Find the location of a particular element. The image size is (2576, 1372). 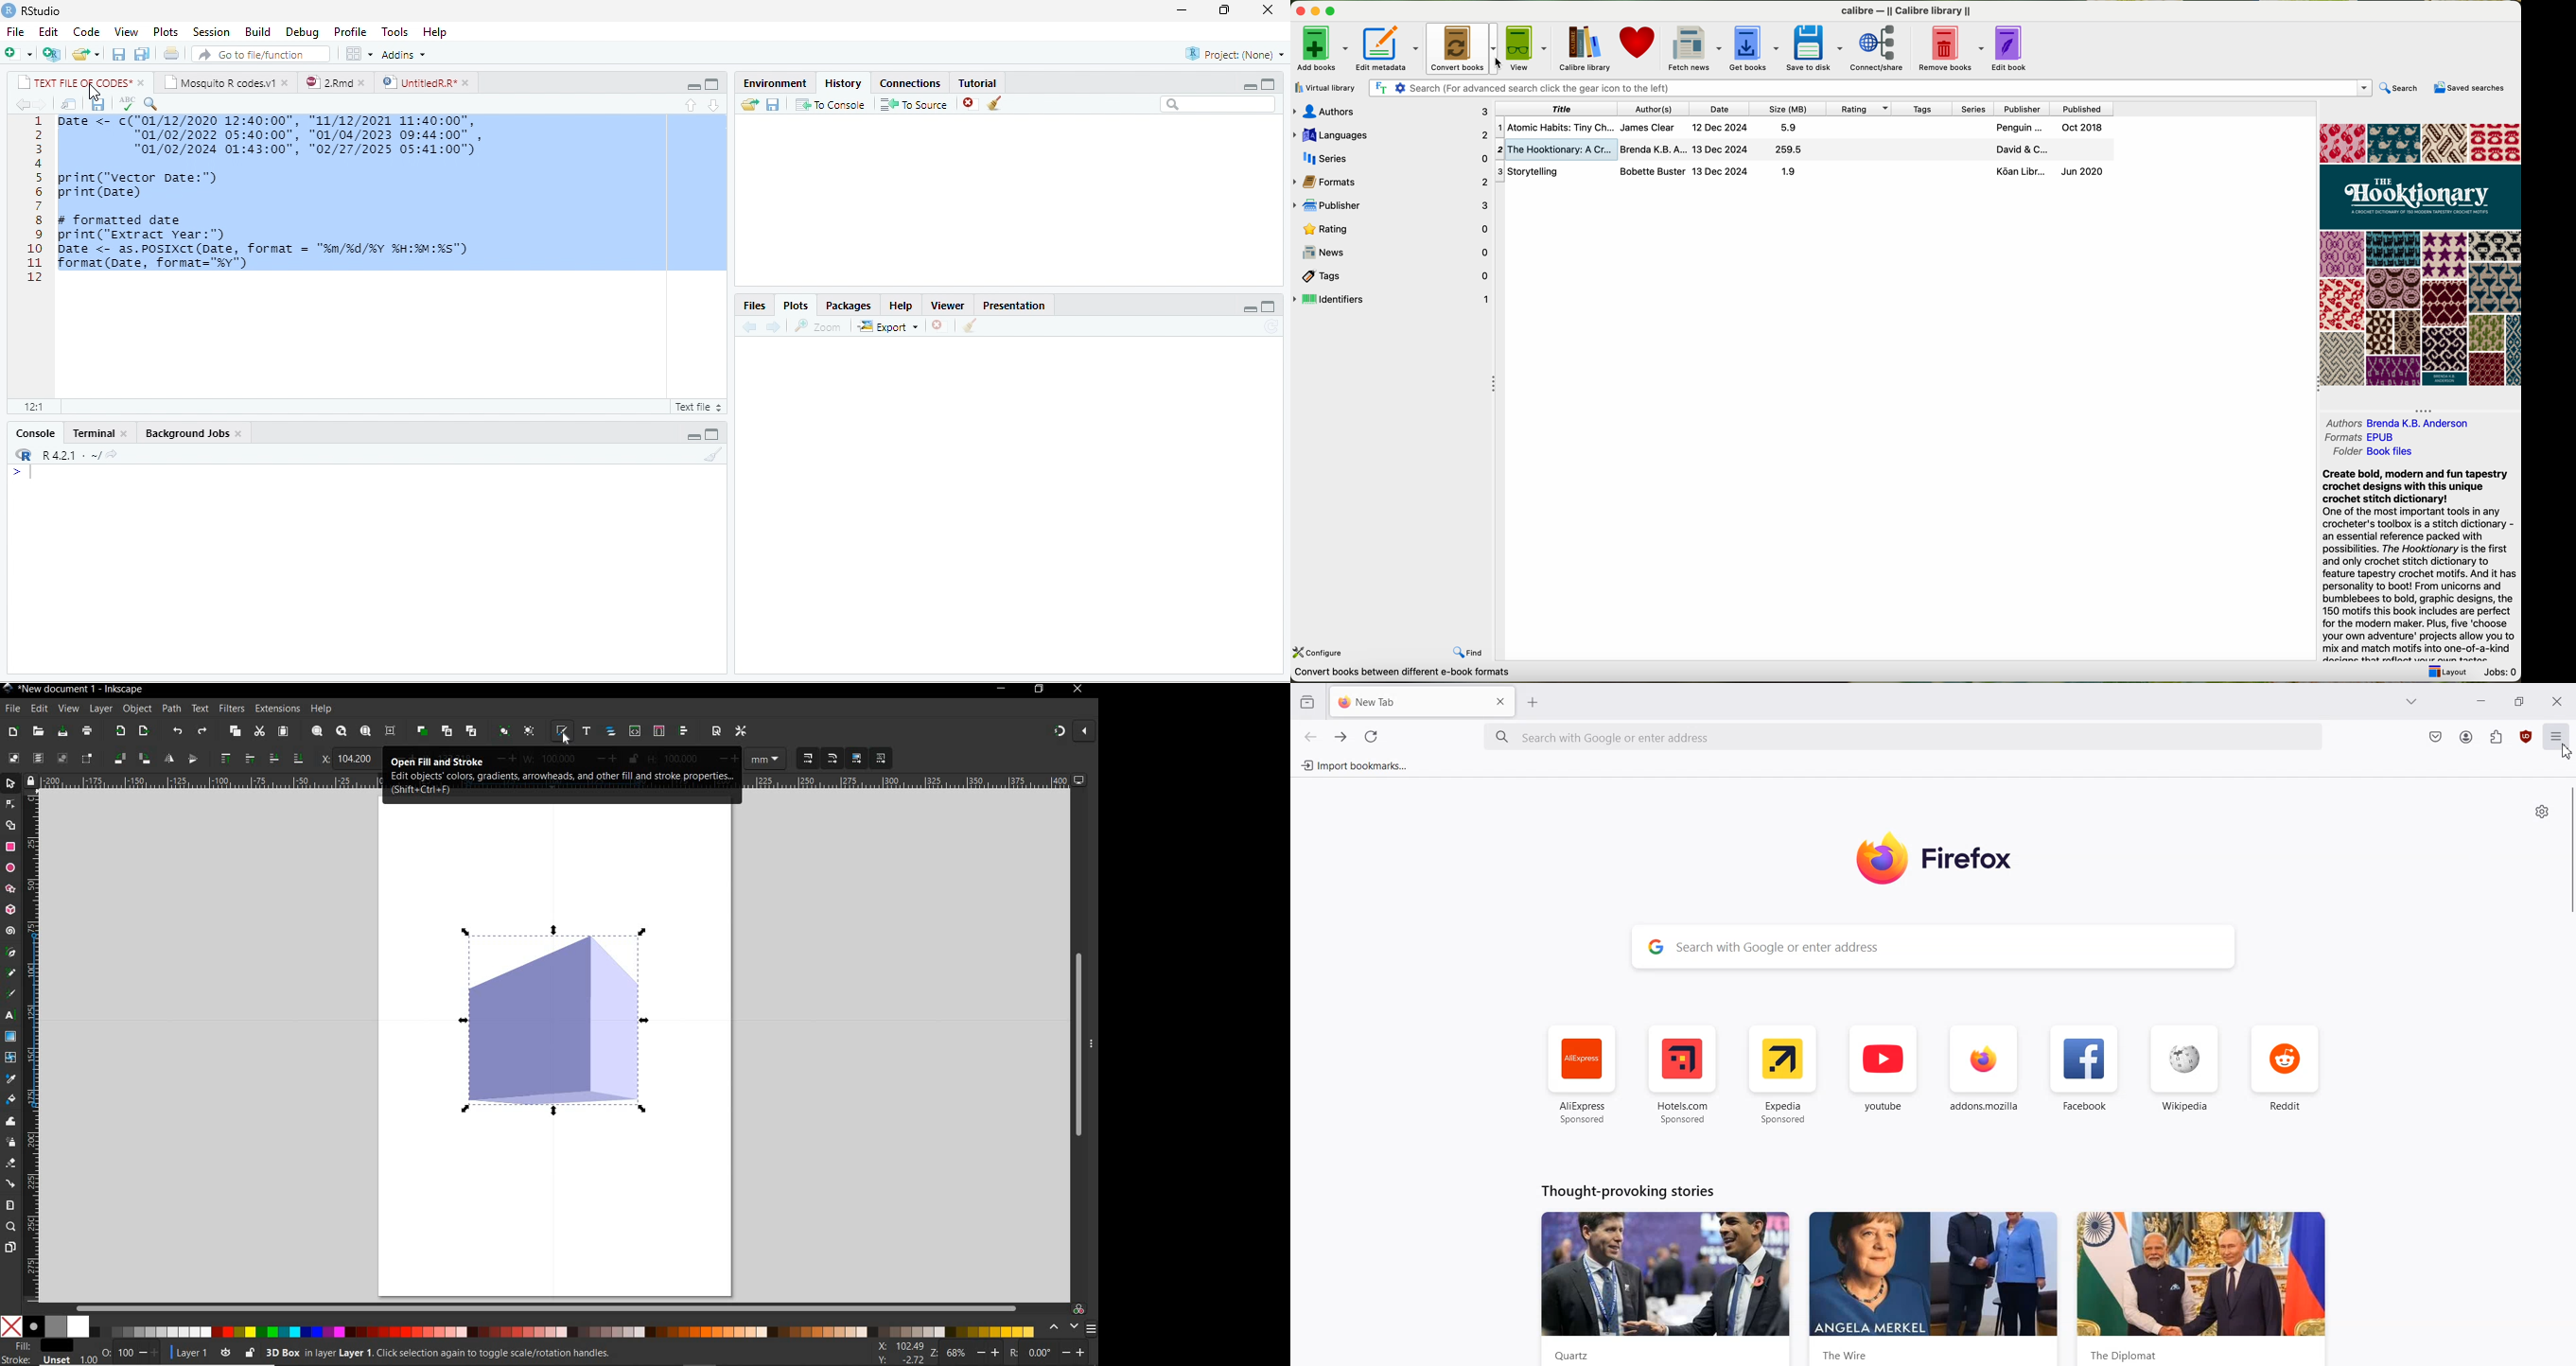

cursor is located at coordinates (565, 738).